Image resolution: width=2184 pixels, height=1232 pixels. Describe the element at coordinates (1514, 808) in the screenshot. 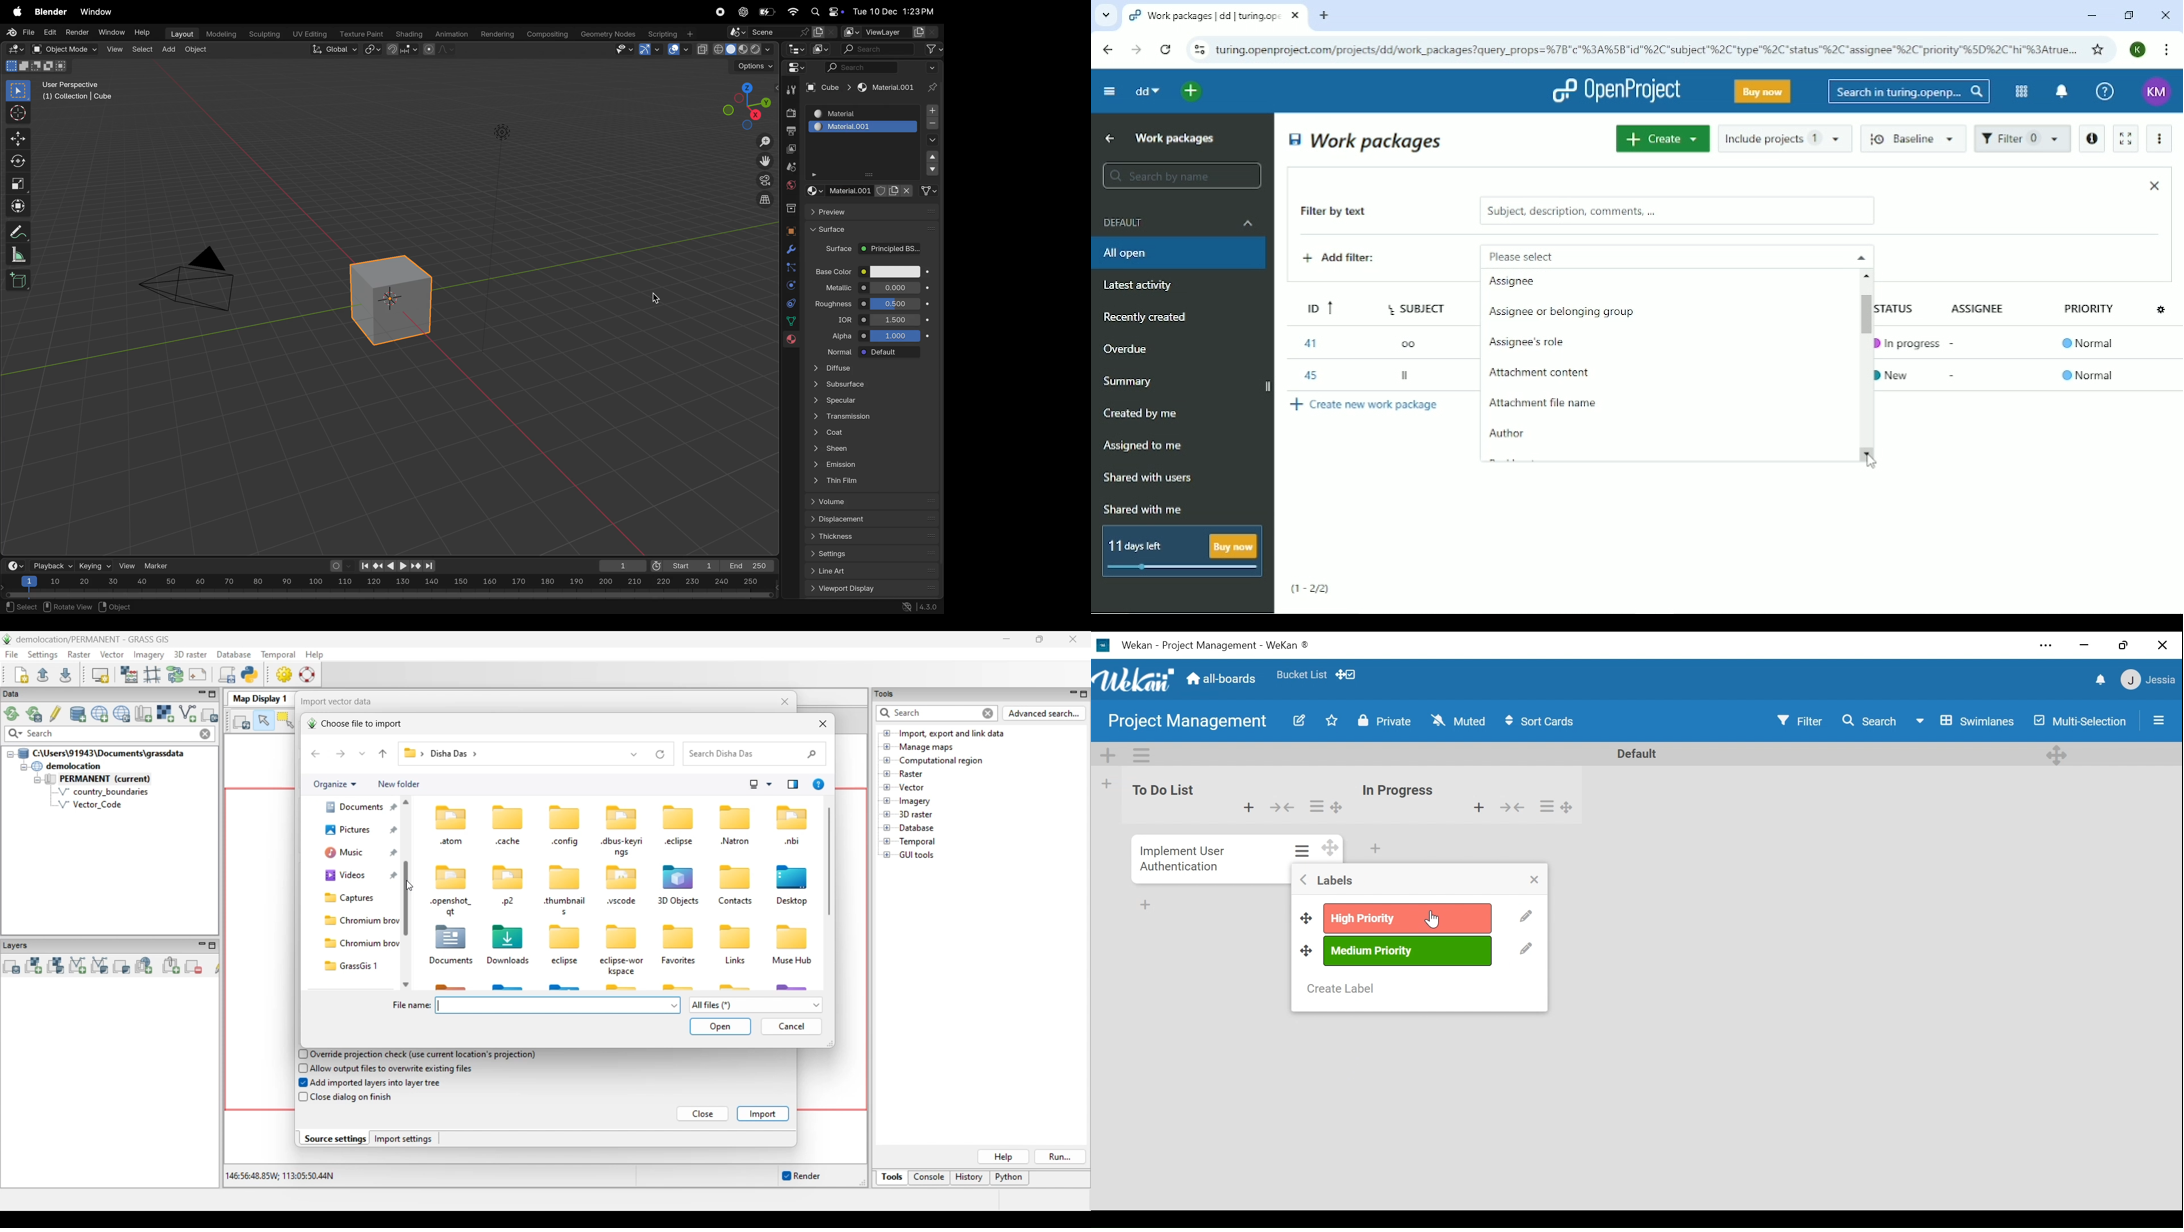

I see `collapse` at that location.